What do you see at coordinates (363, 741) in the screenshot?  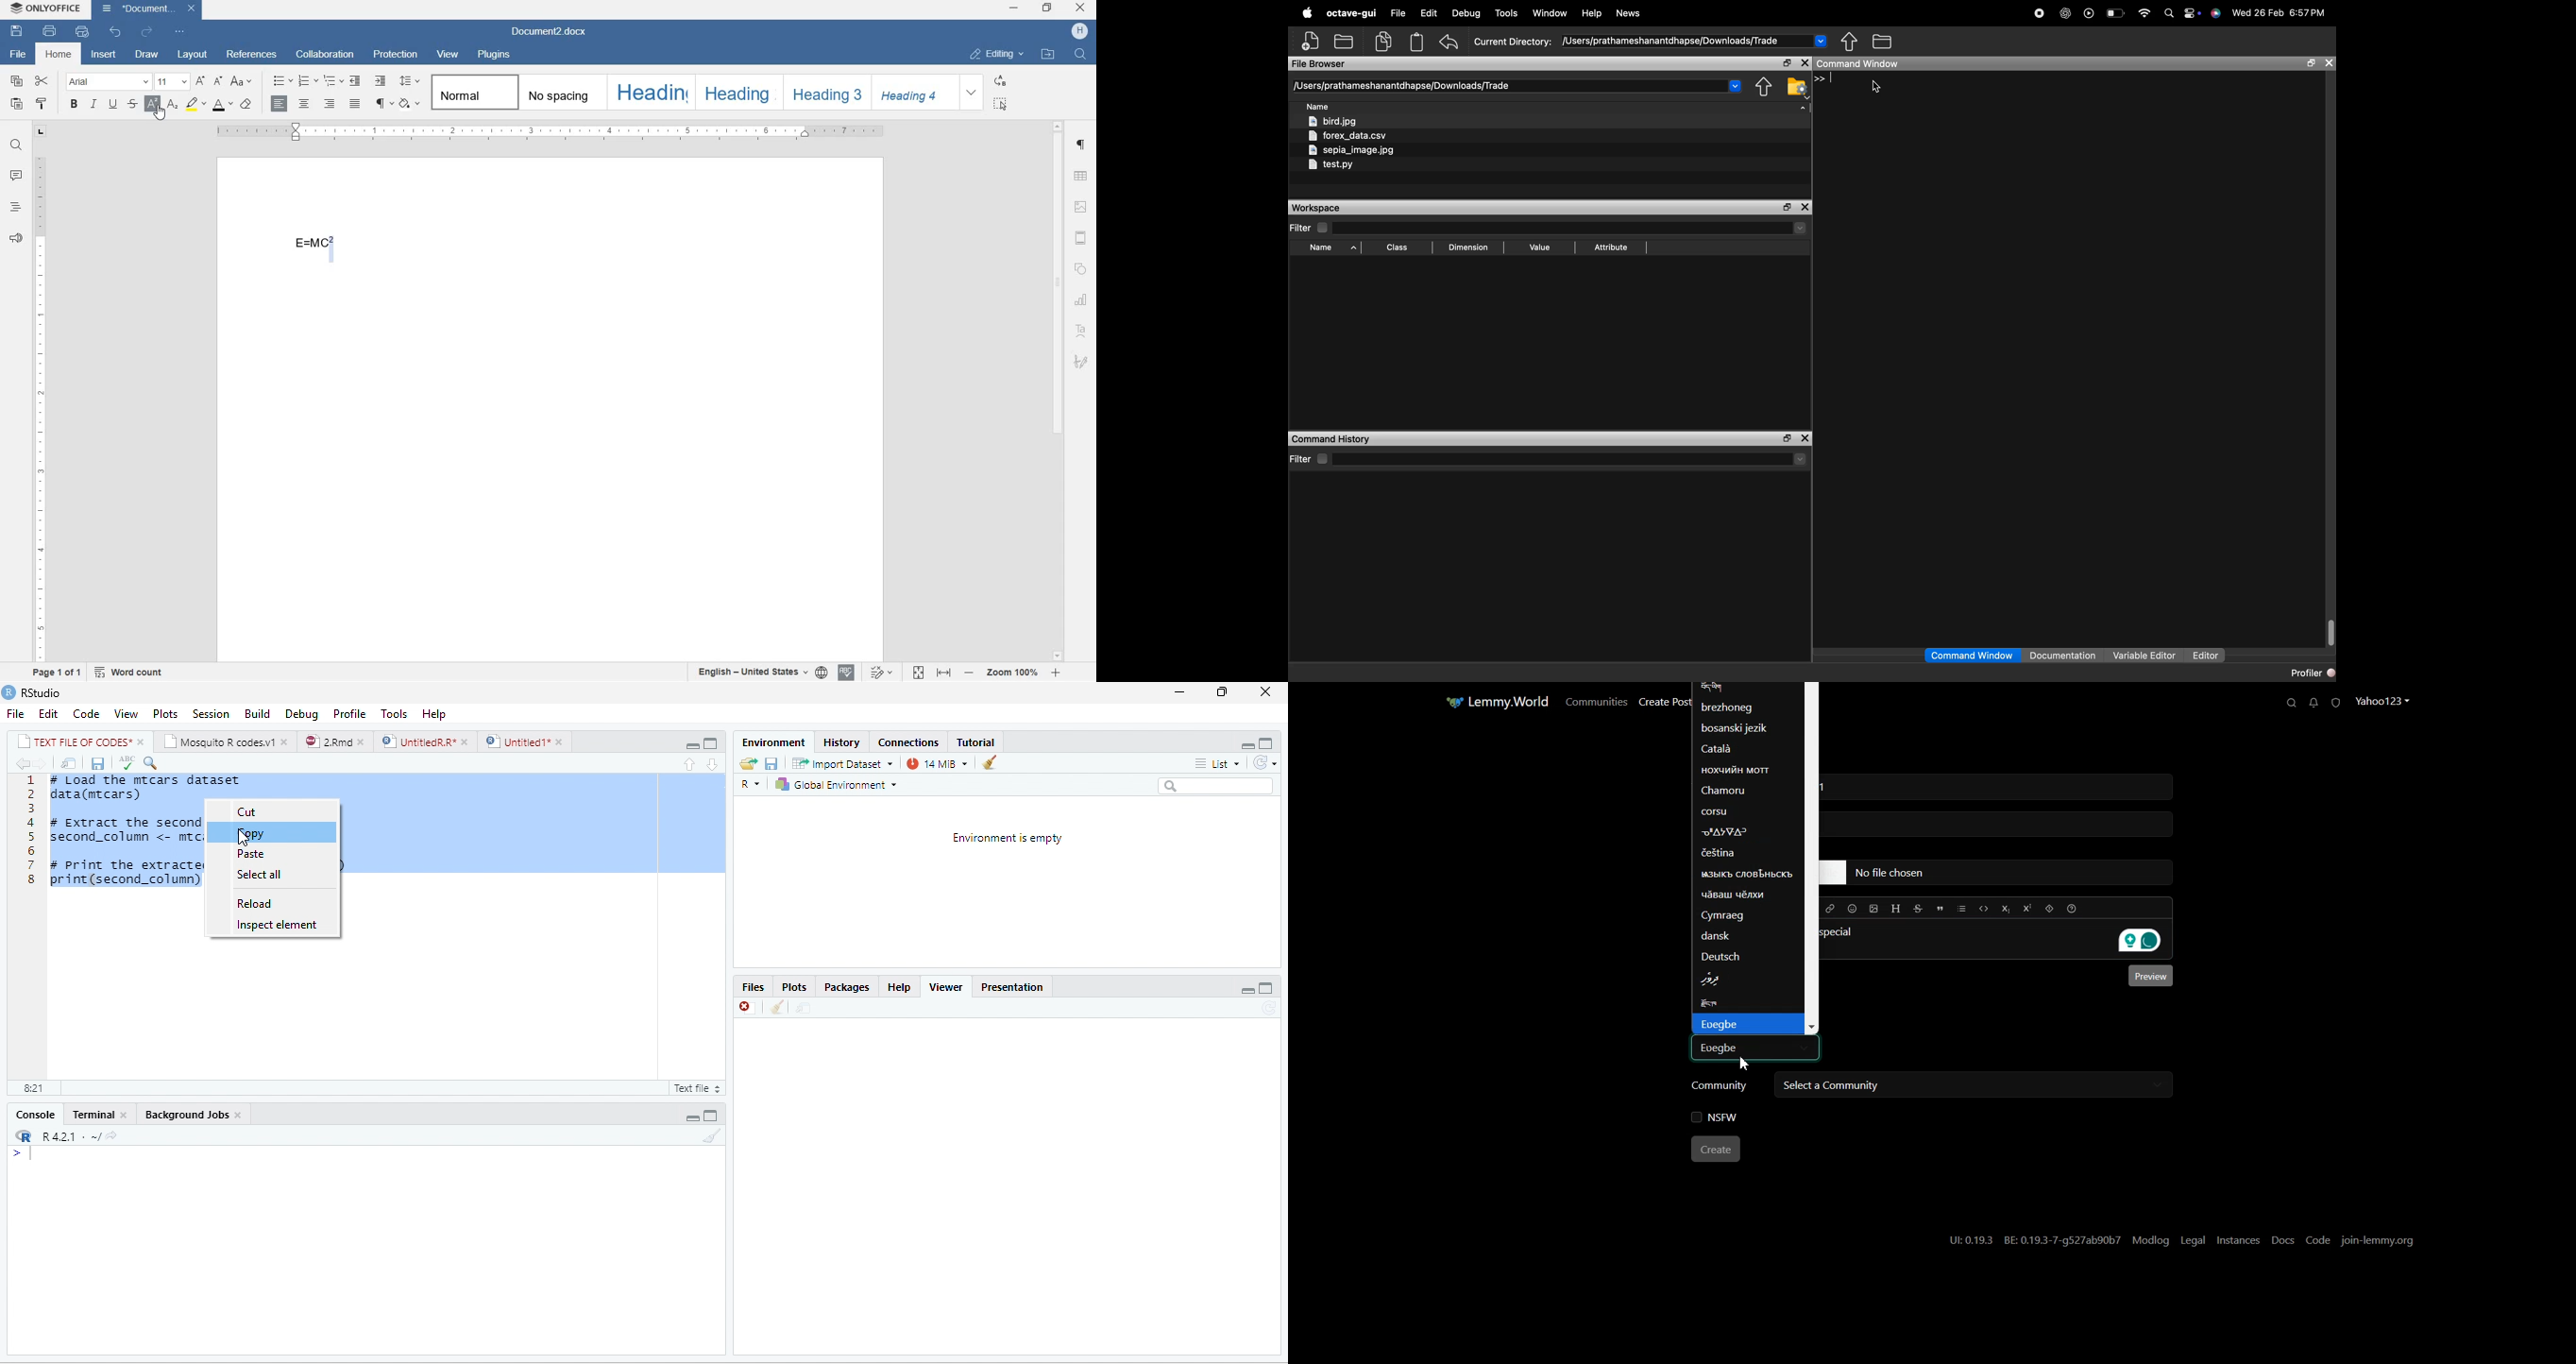 I see `close` at bounding box center [363, 741].